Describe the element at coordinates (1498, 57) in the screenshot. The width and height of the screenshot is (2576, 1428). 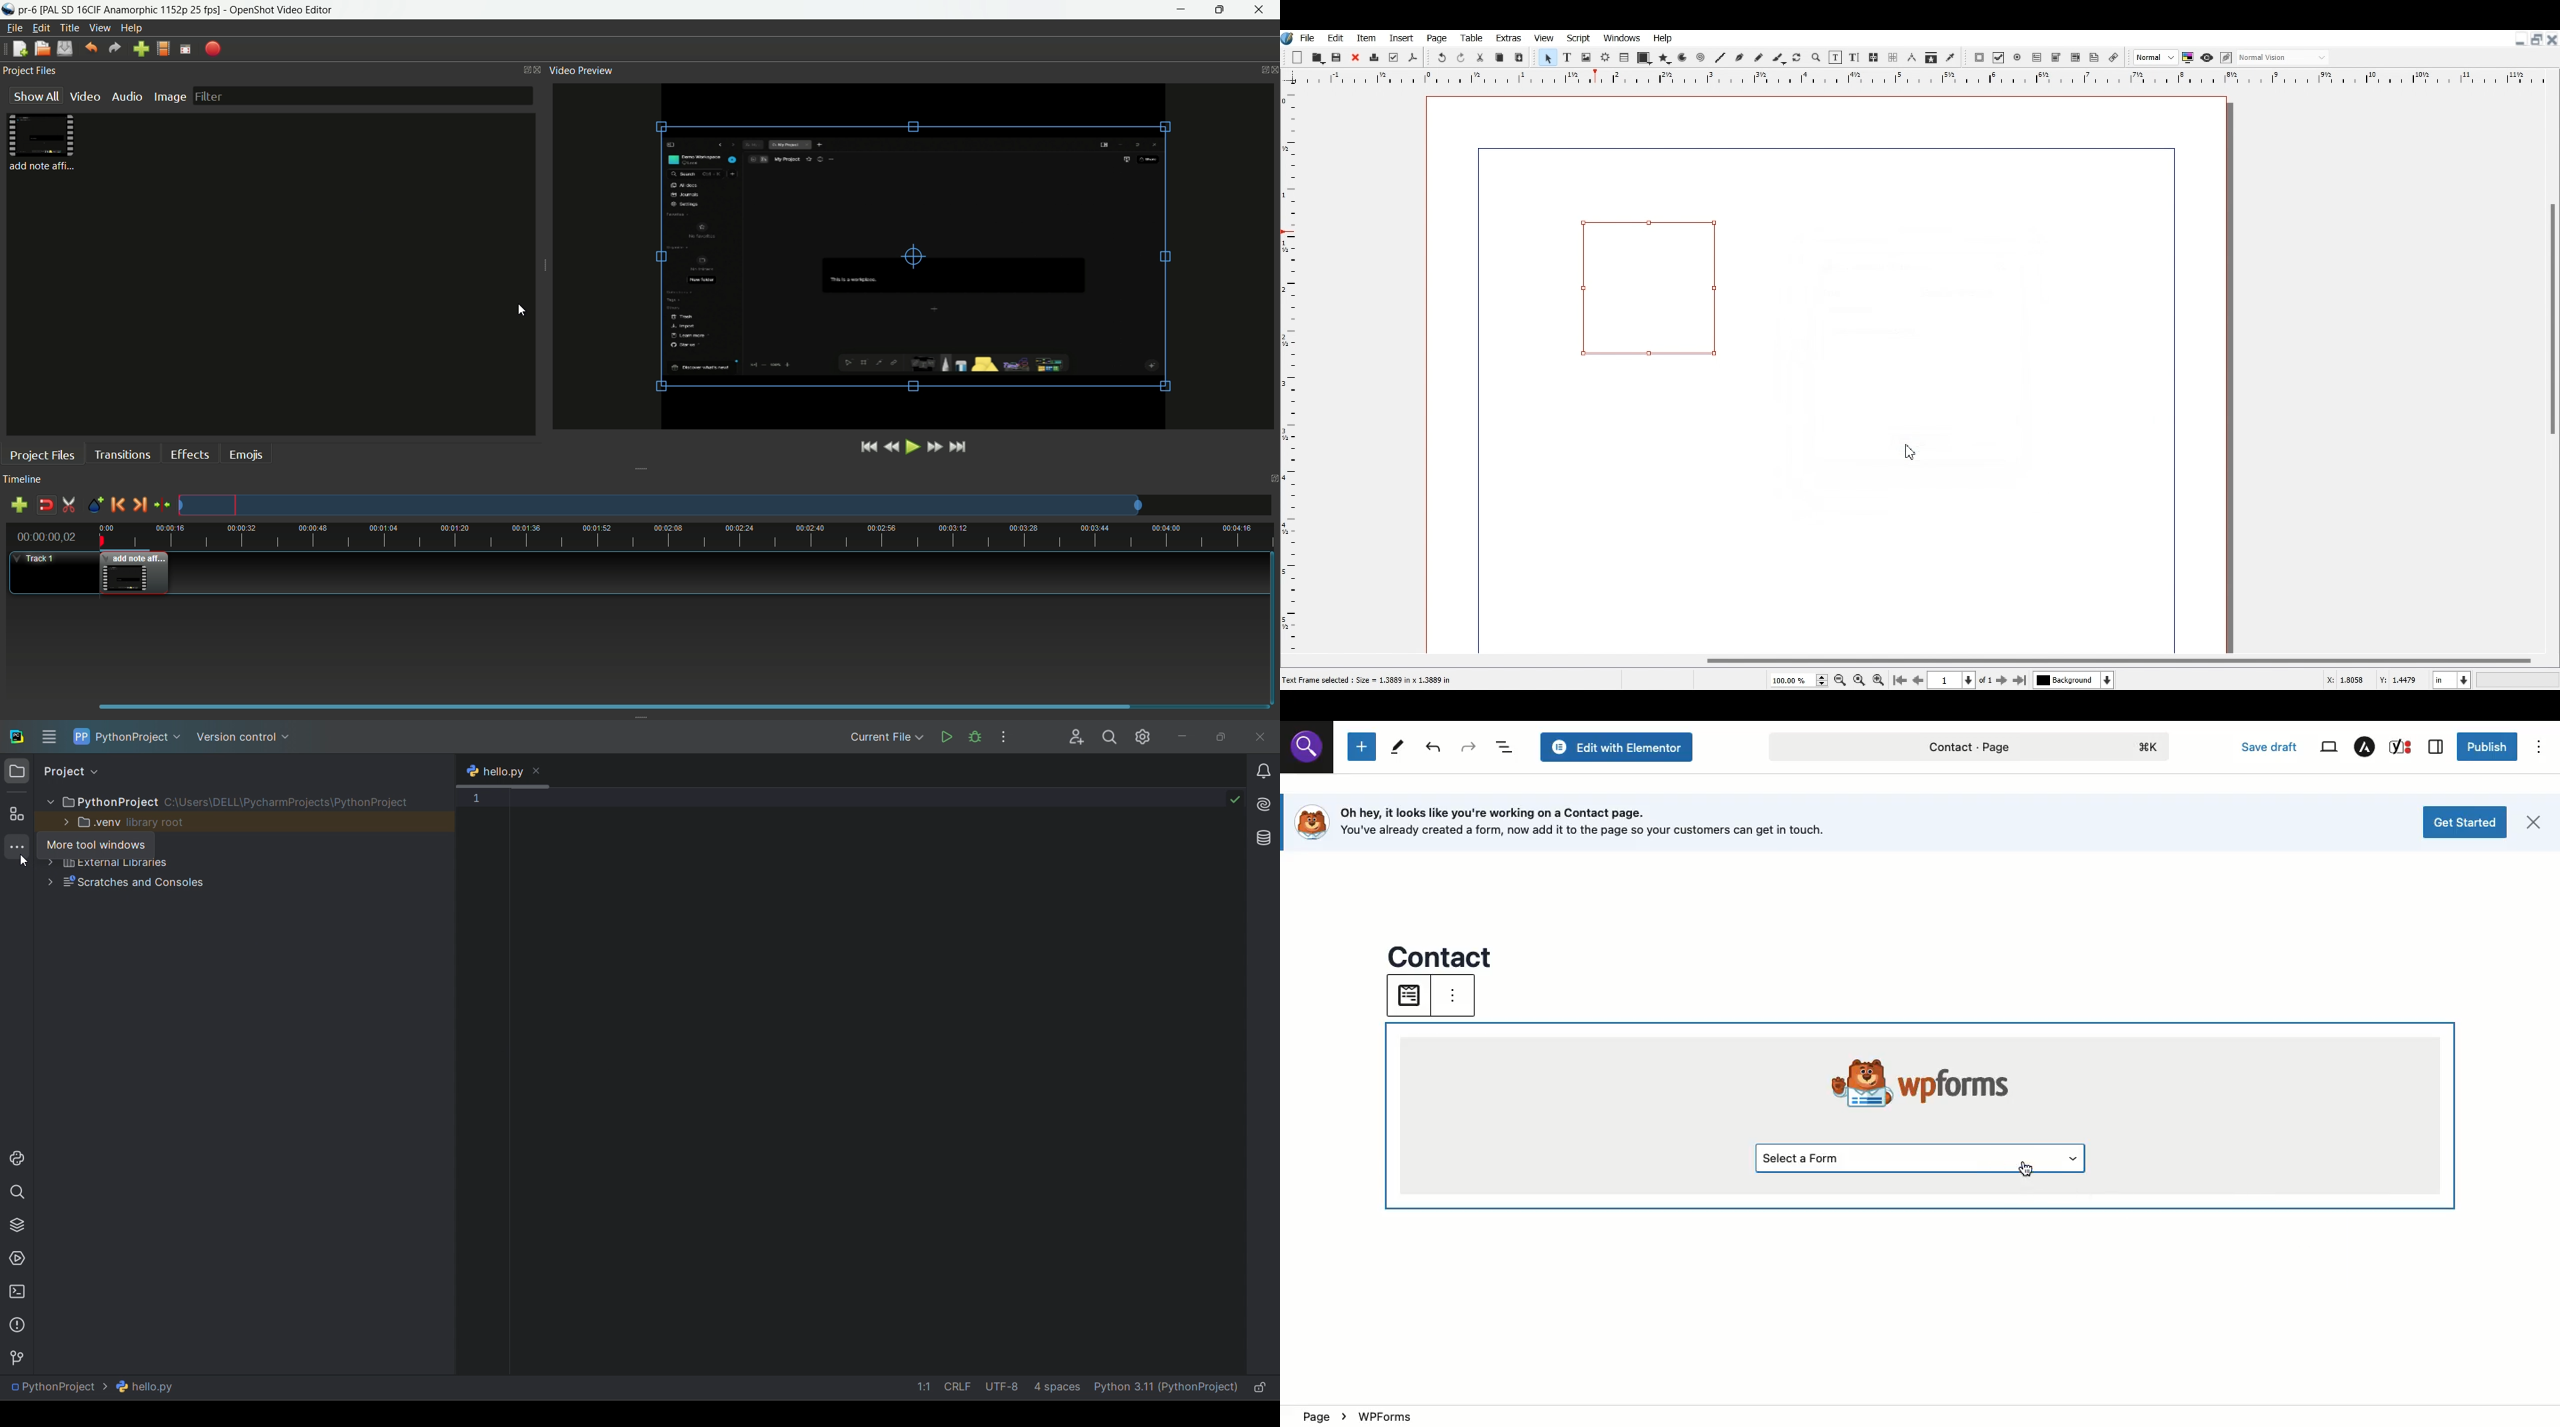
I see `Copy` at that location.